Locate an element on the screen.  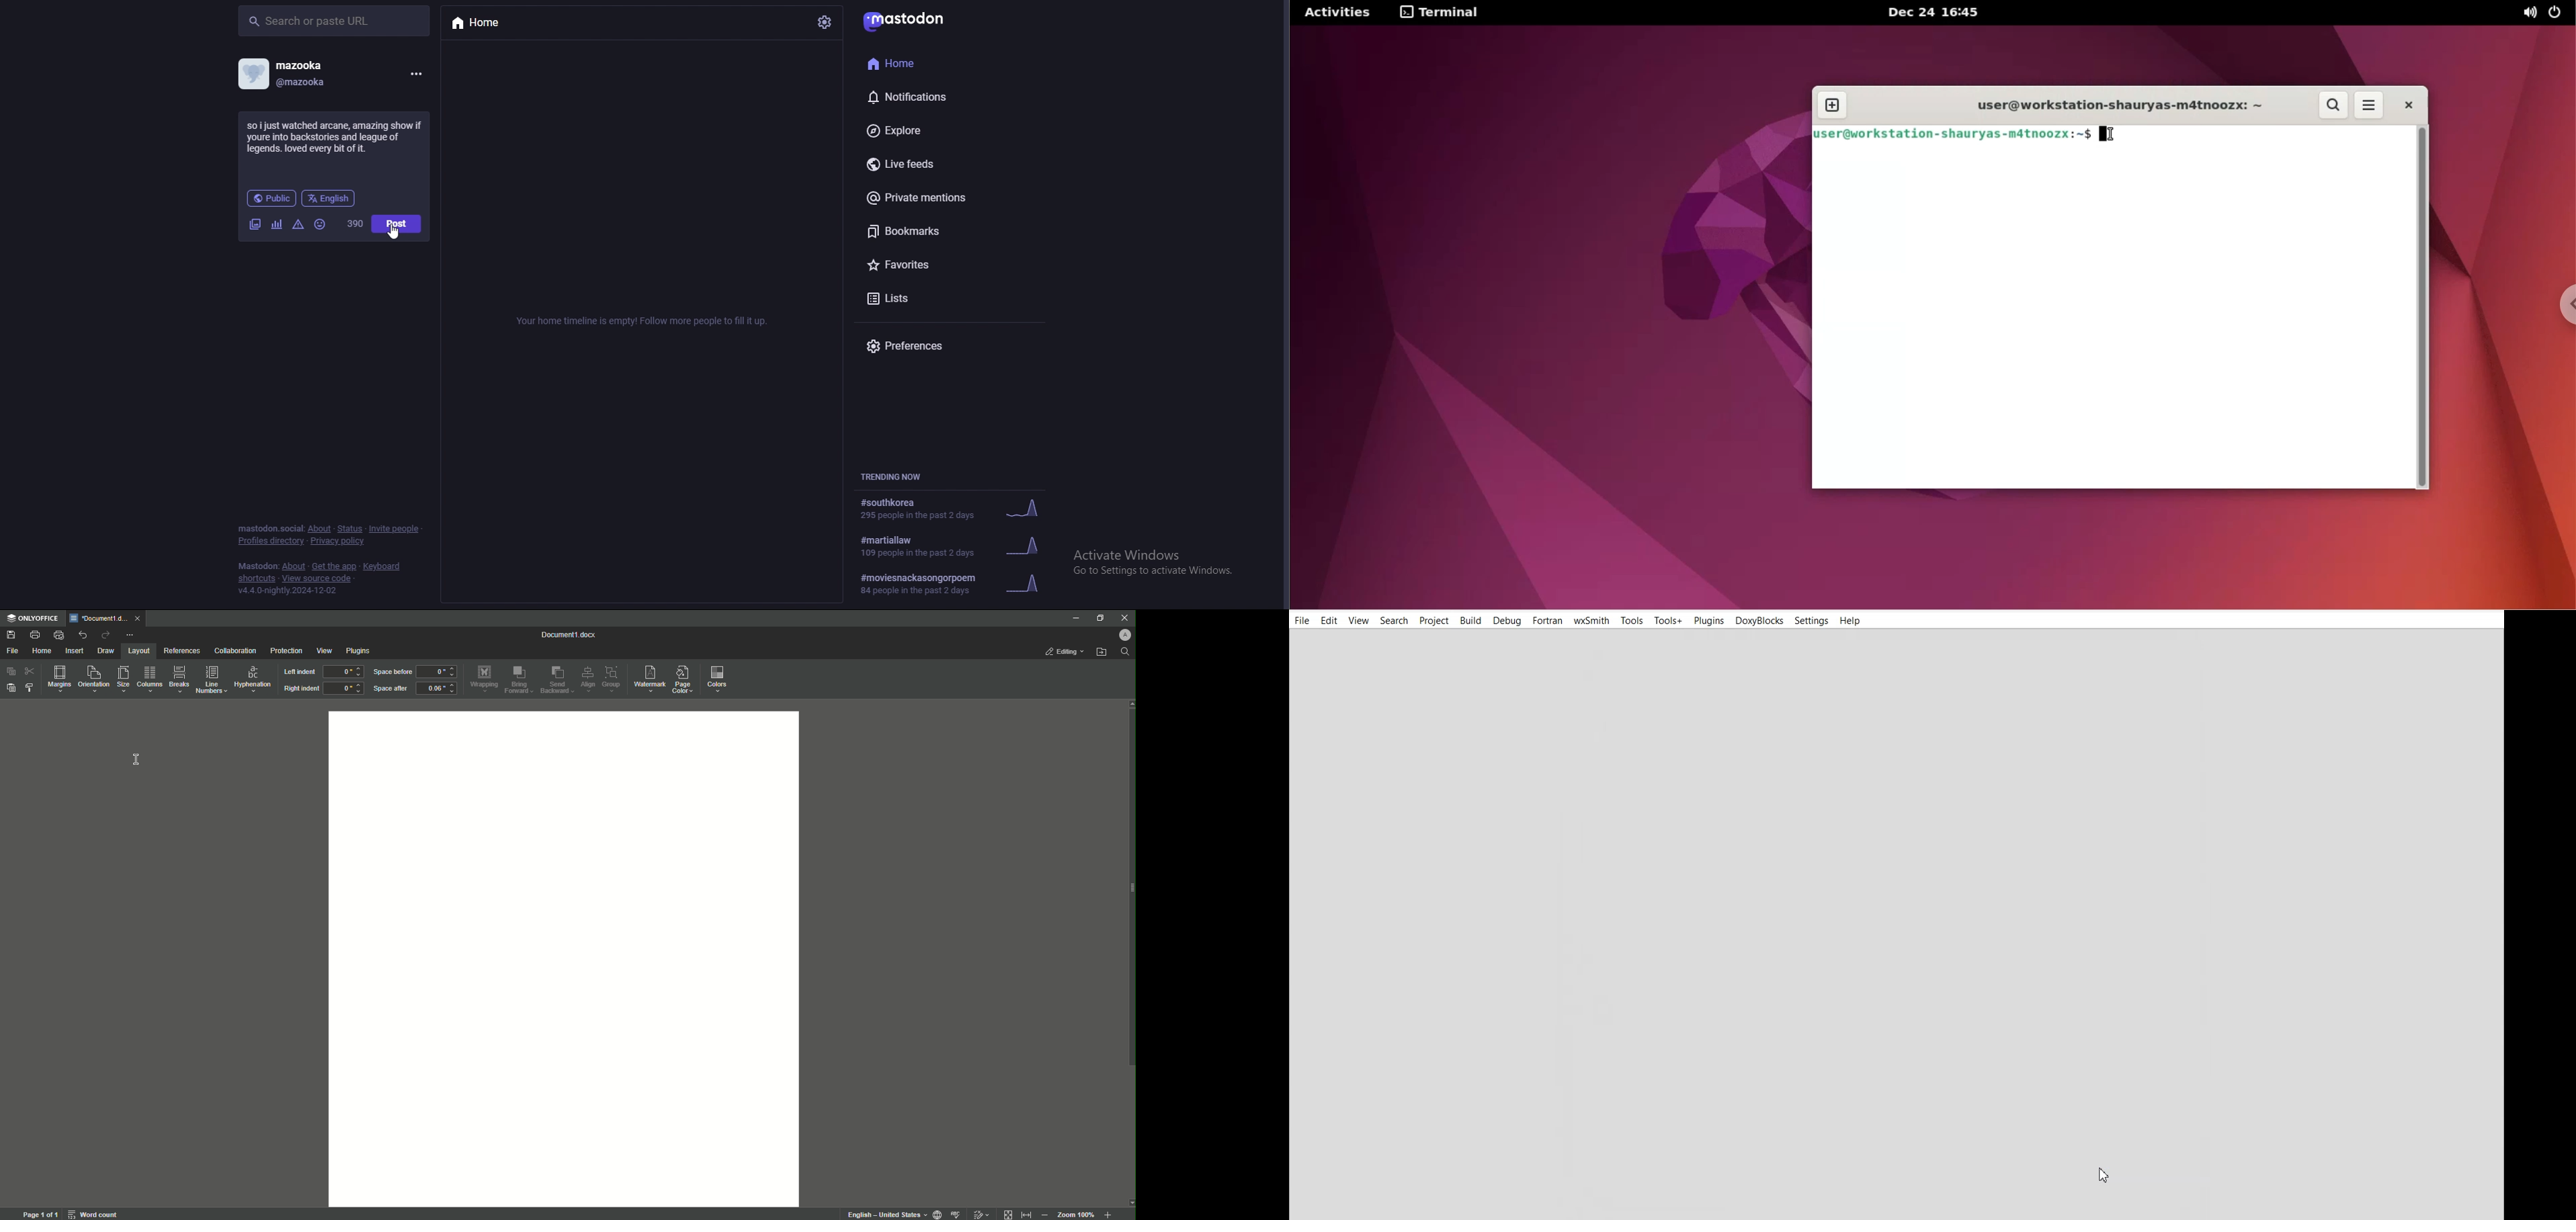
menu is located at coordinates (418, 74).